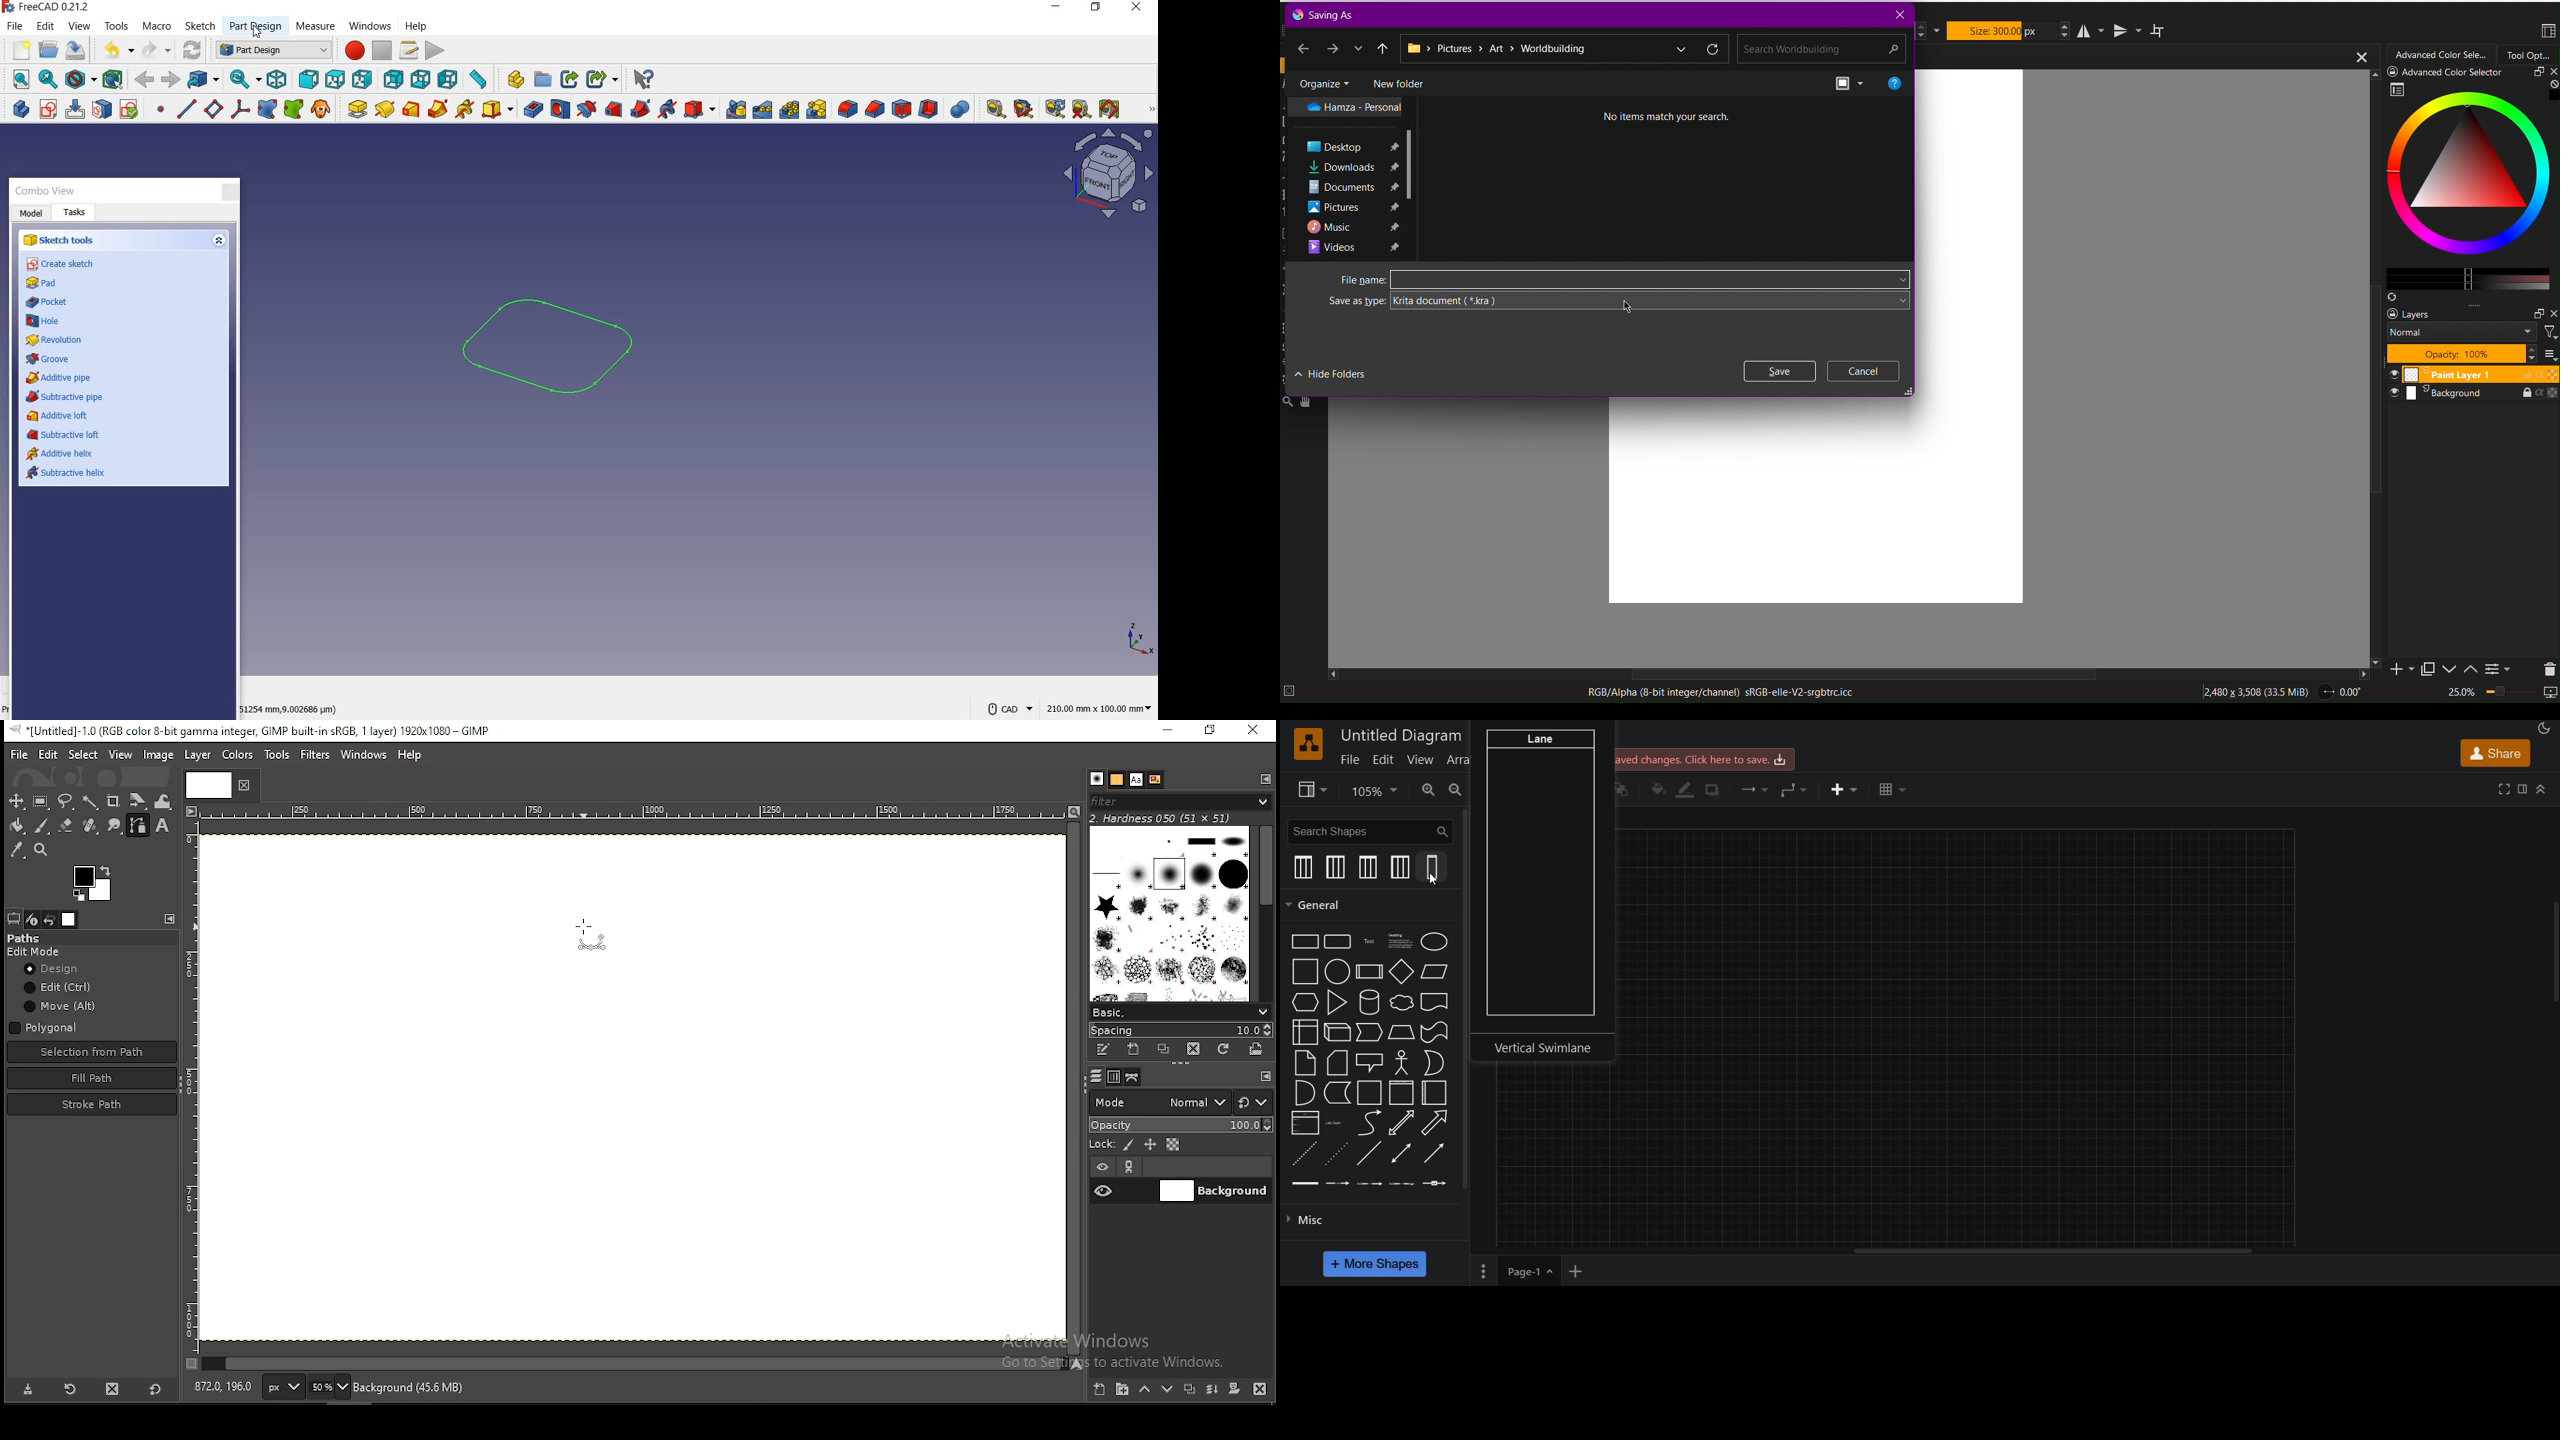 The width and height of the screenshot is (2576, 1456). What do you see at coordinates (259, 26) in the screenshot?
I see `Part Design` at bounding box center [259, 26].